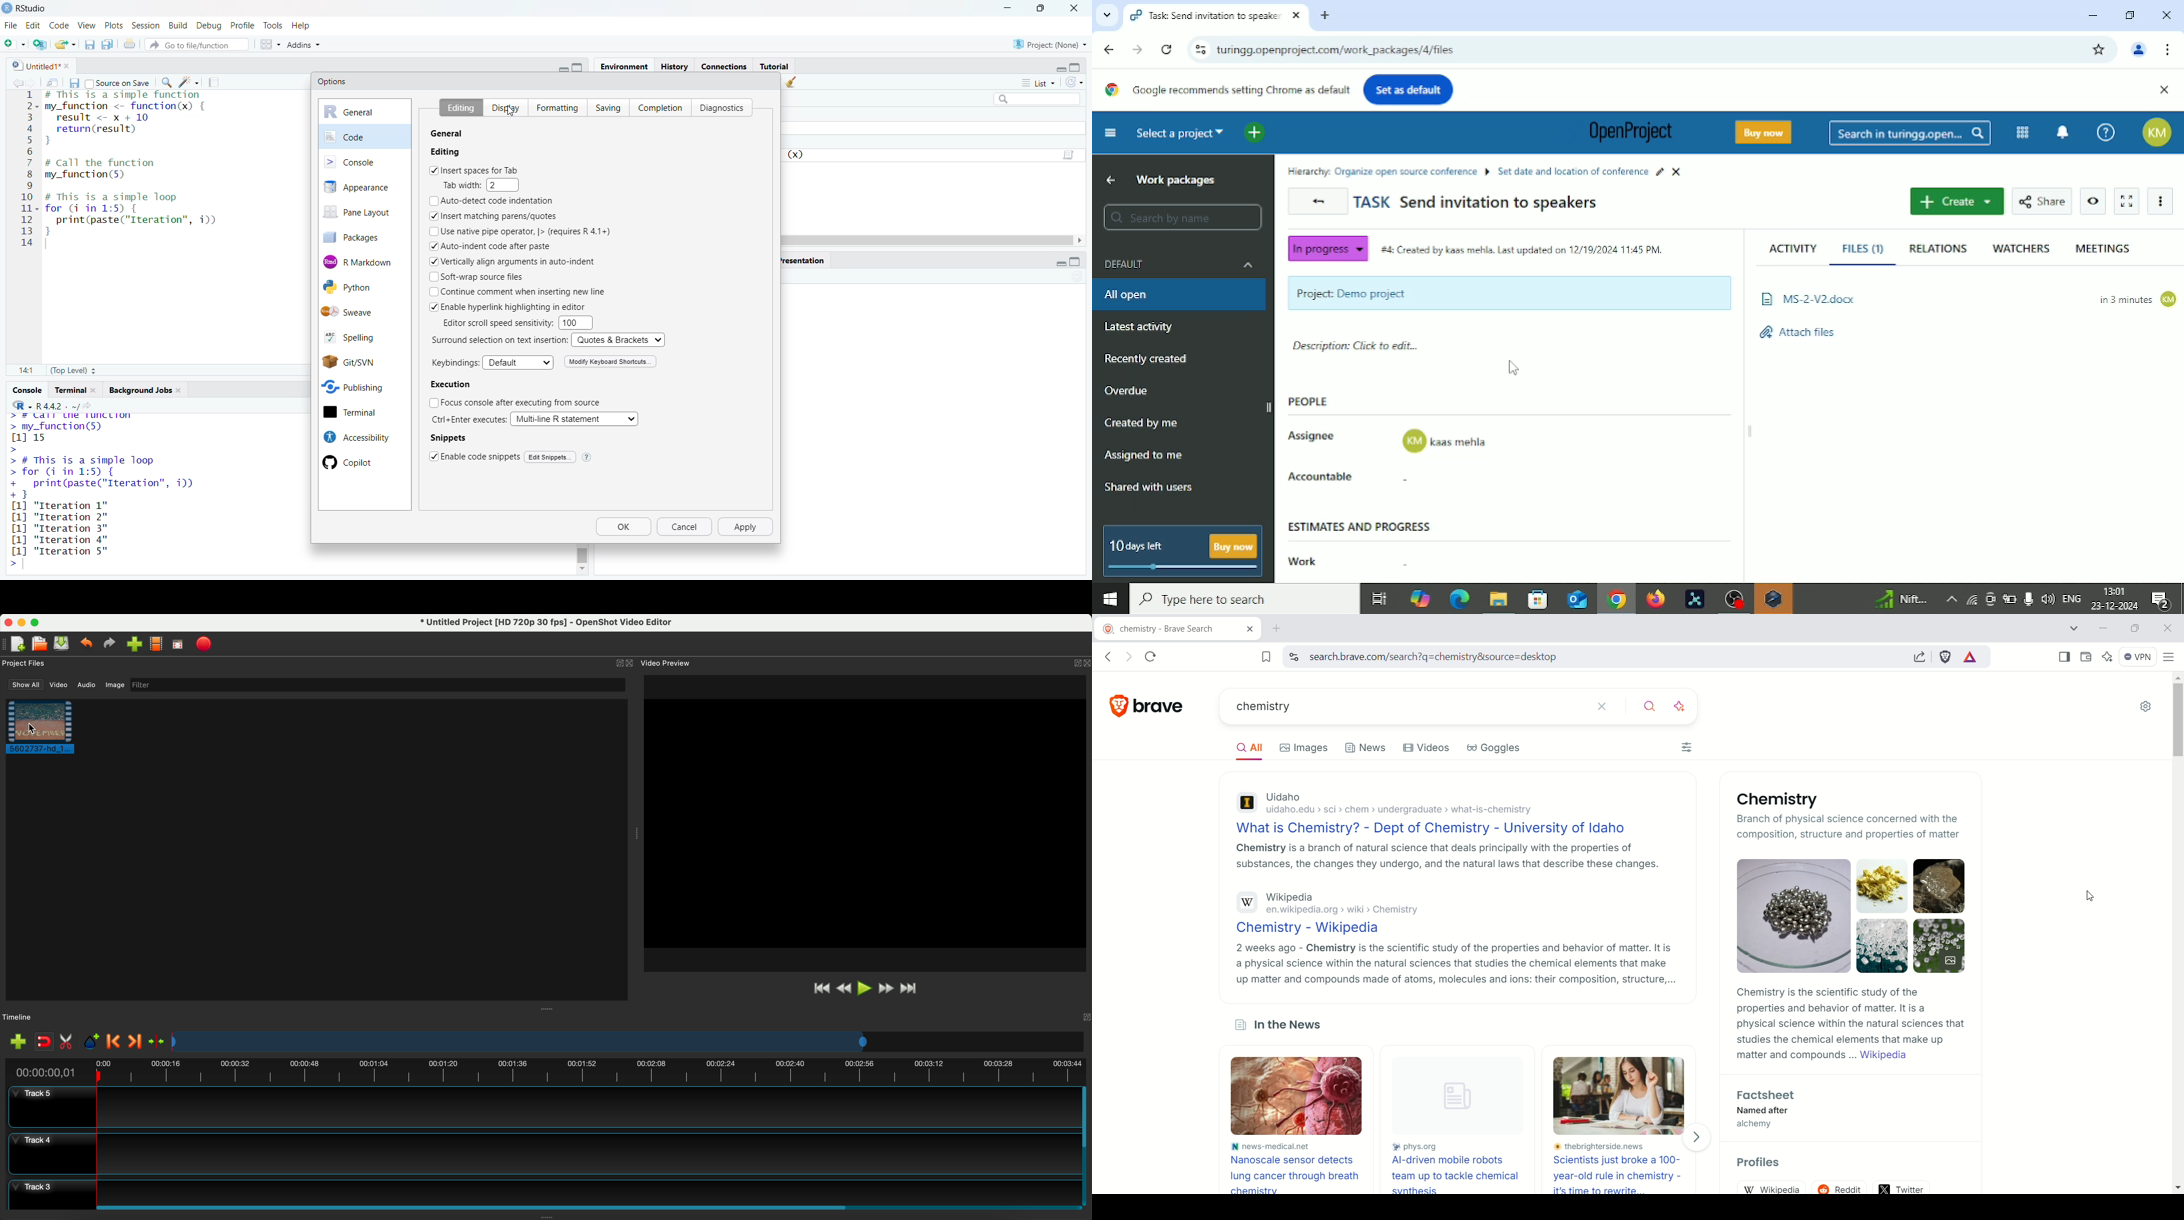 This screenshot has height=1232, width=2184. Describe the element at coordinates (450, 150) in the screenshot. I see `R version:` at that location.